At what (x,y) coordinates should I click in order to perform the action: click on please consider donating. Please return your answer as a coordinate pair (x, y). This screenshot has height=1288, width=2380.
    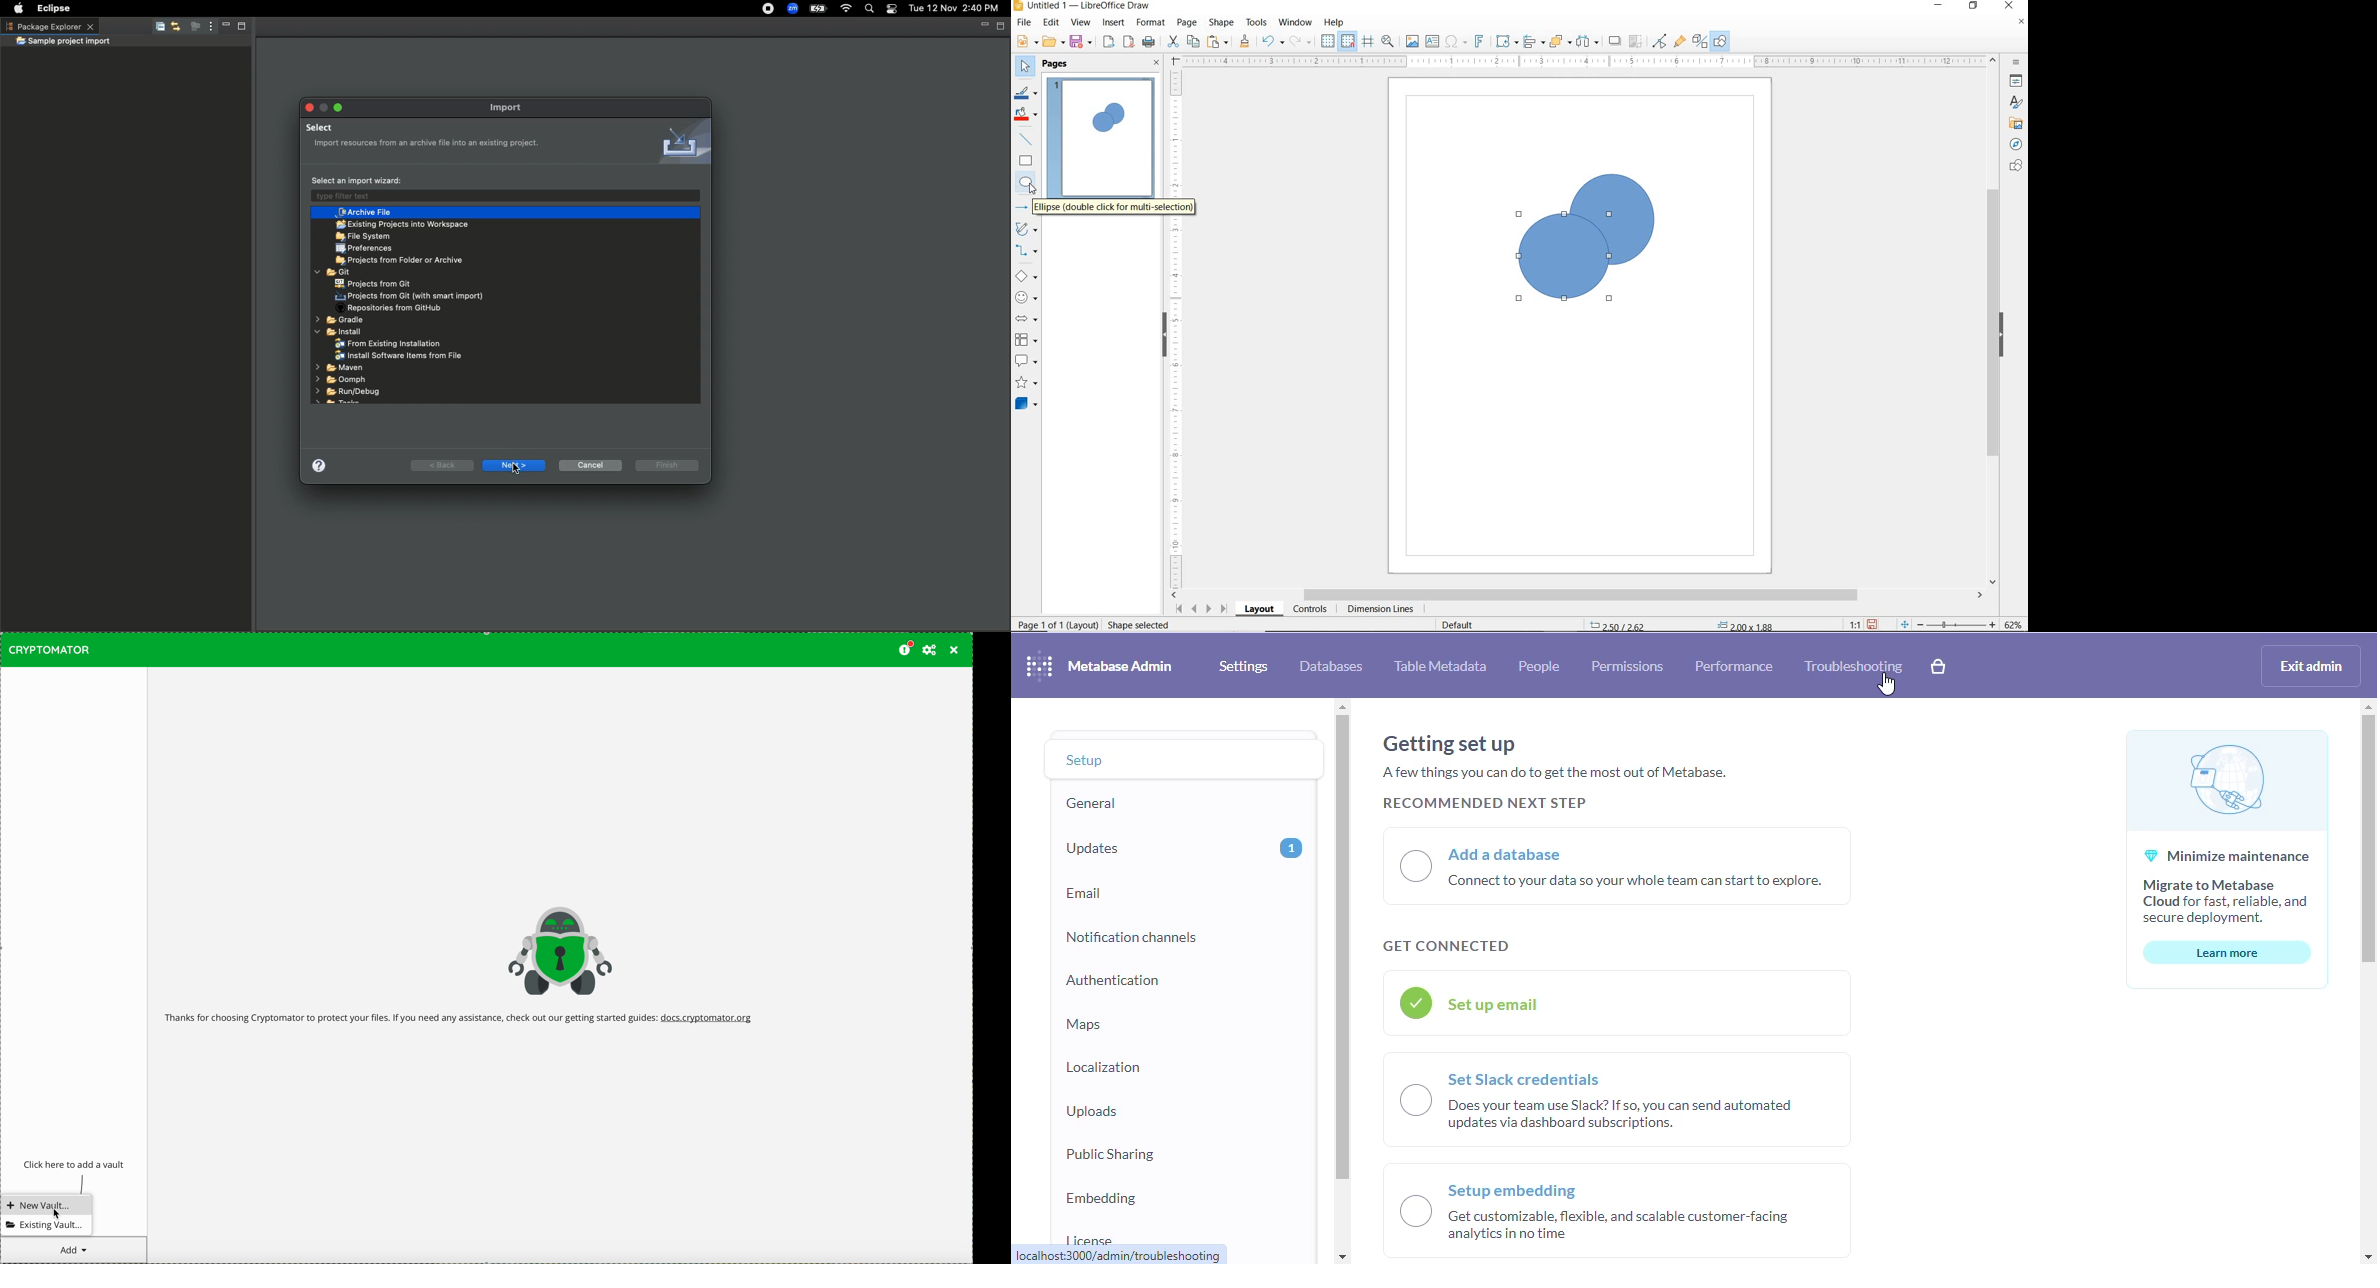
    Looking at the image, I should click on (905, 649).